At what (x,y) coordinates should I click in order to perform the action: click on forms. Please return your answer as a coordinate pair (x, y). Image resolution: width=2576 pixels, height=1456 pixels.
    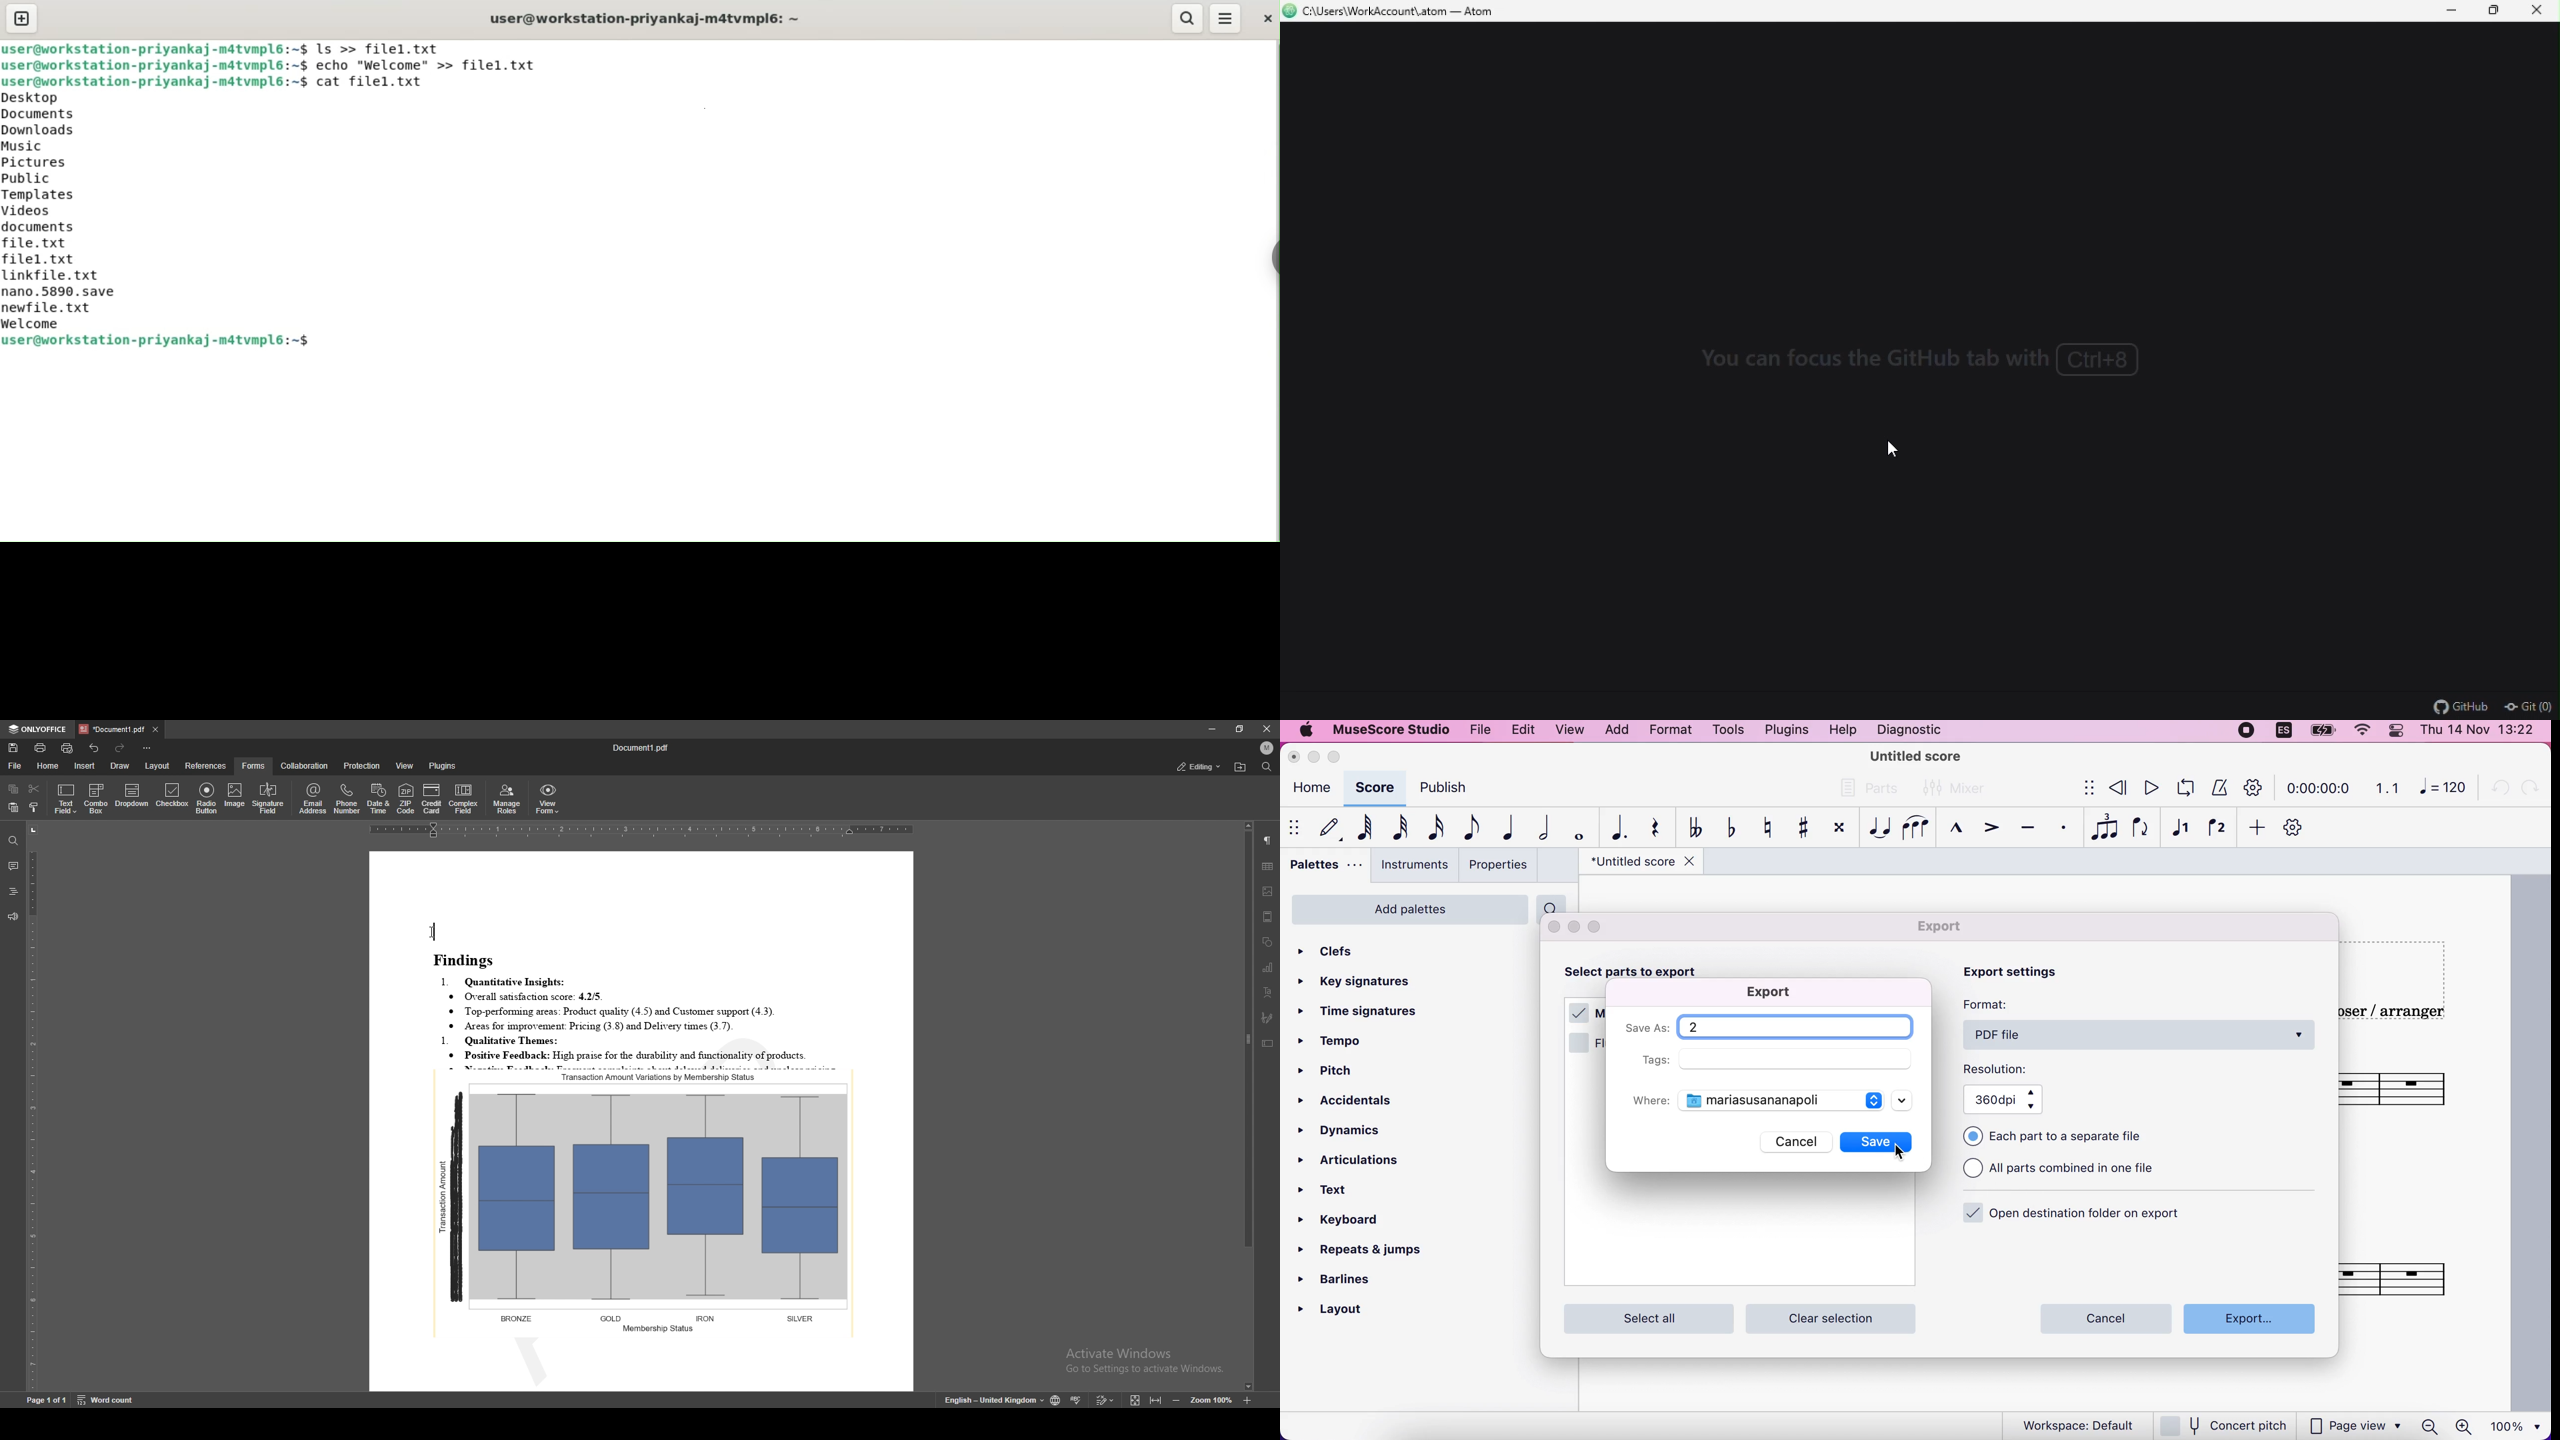
    Looking at the image, I should click on (254, 766).